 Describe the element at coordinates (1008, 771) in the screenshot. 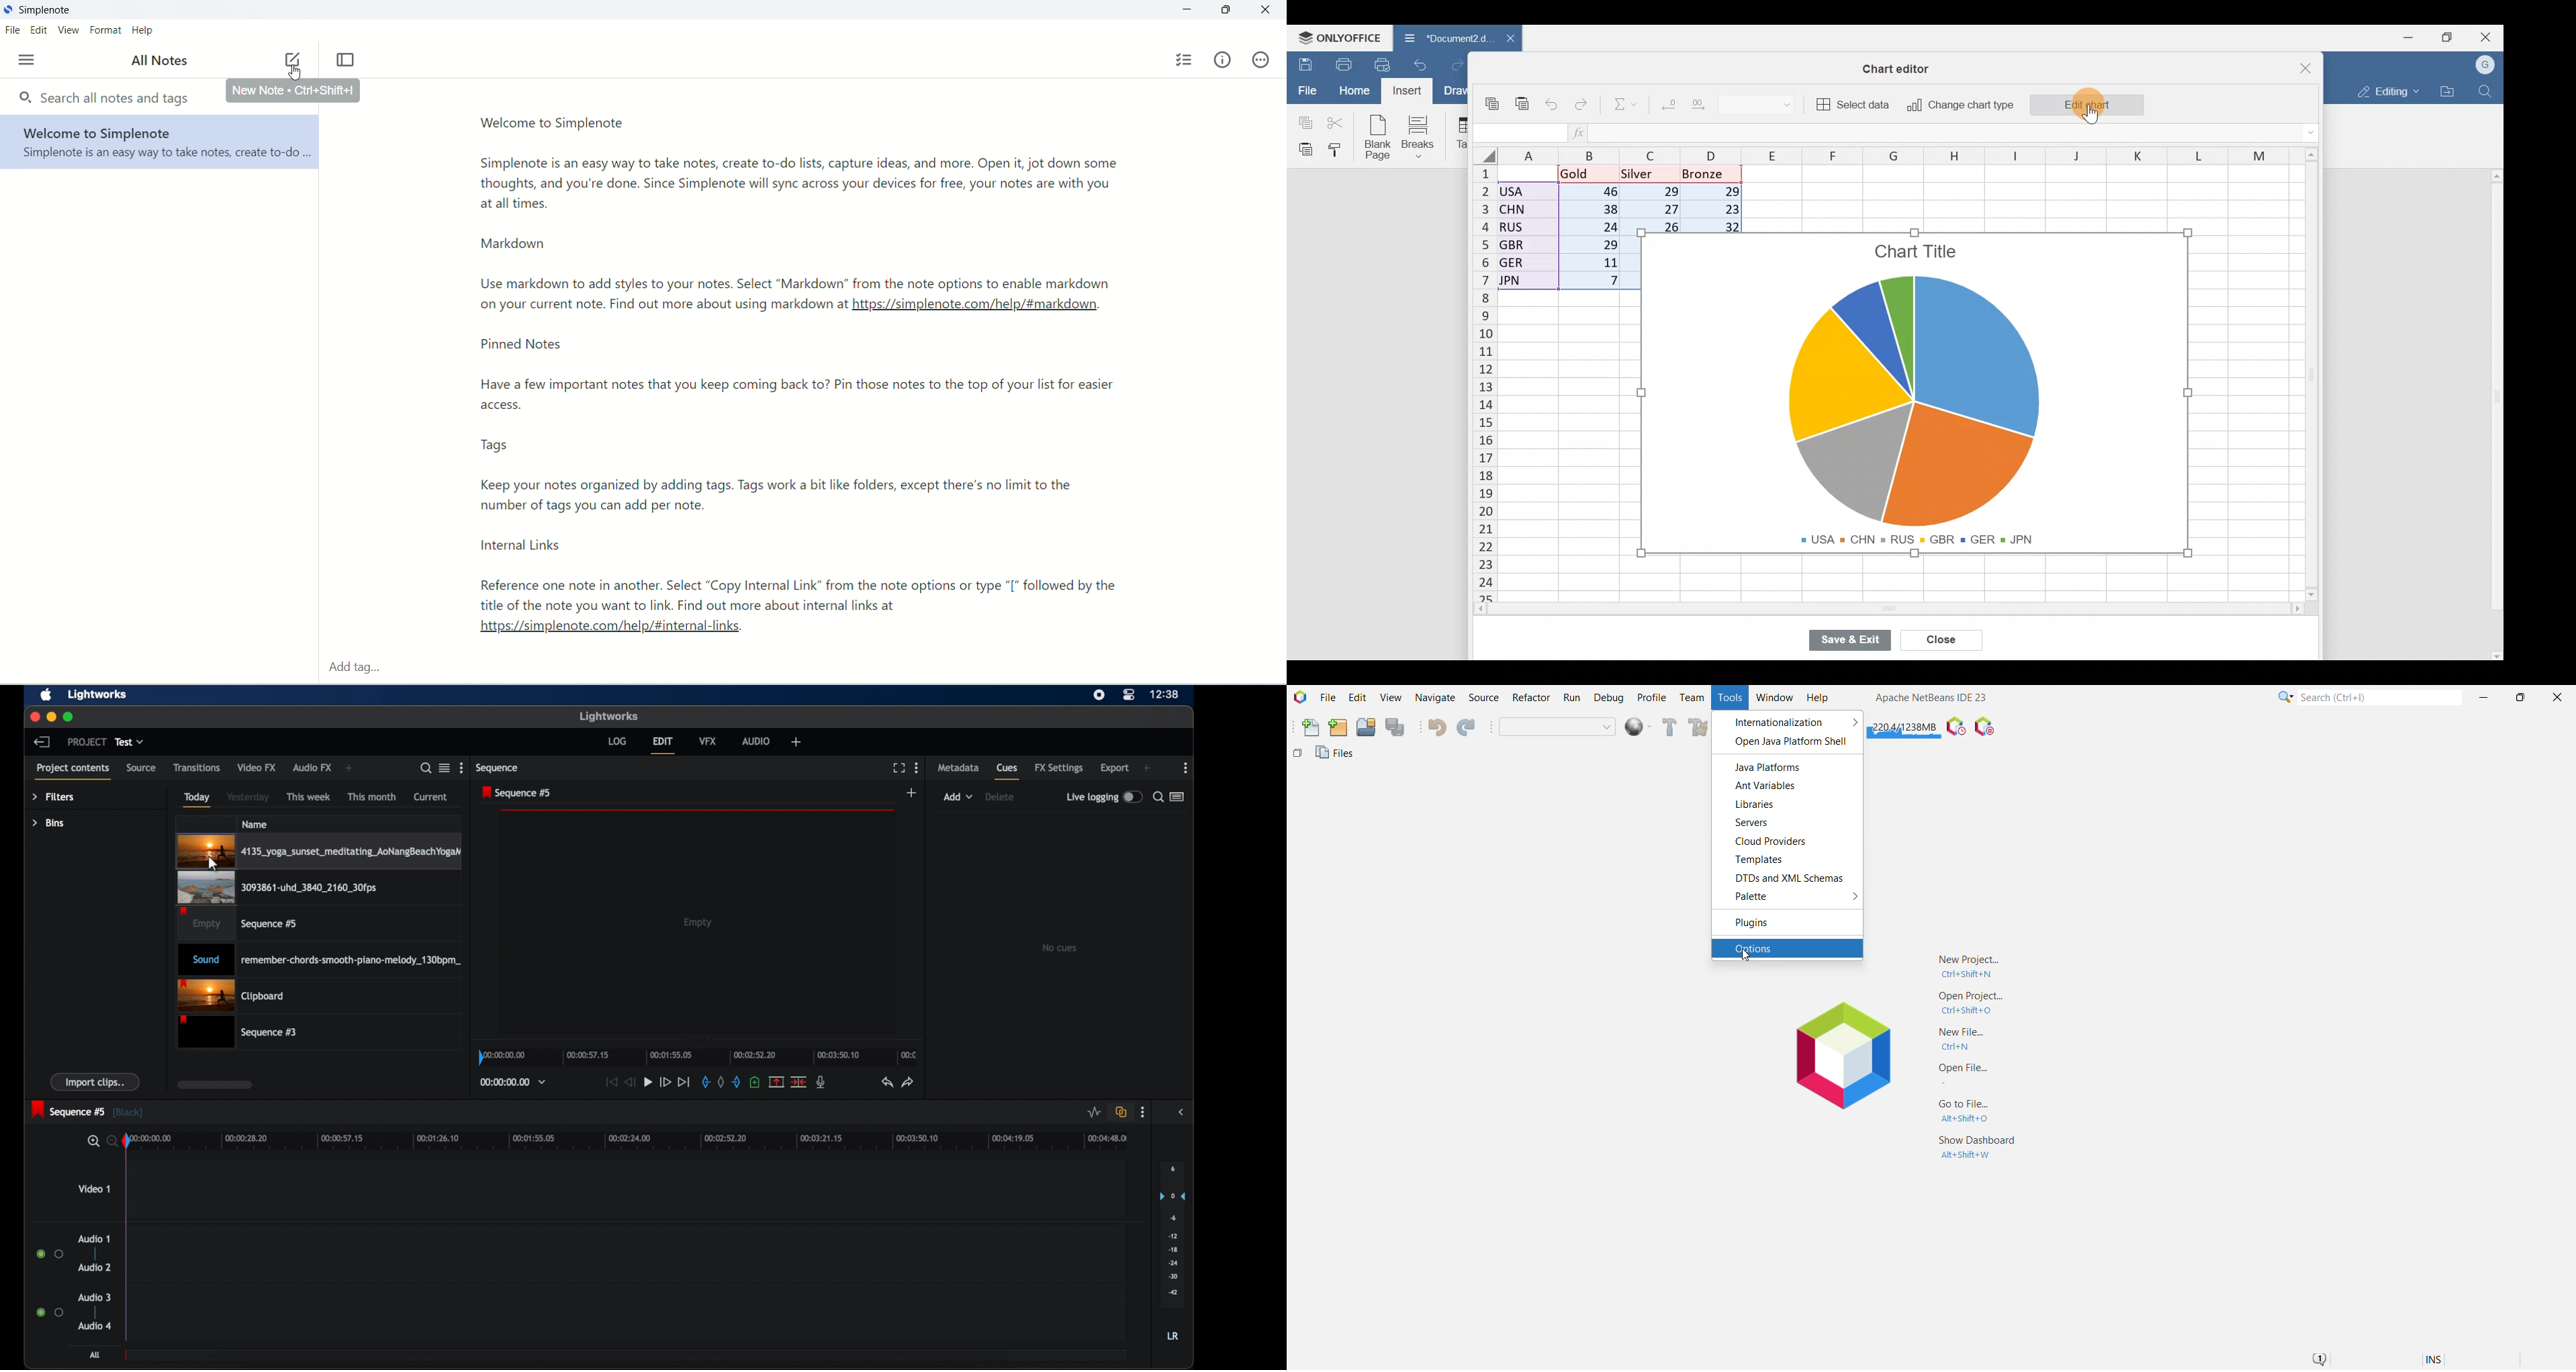

I see `cues` at that location.